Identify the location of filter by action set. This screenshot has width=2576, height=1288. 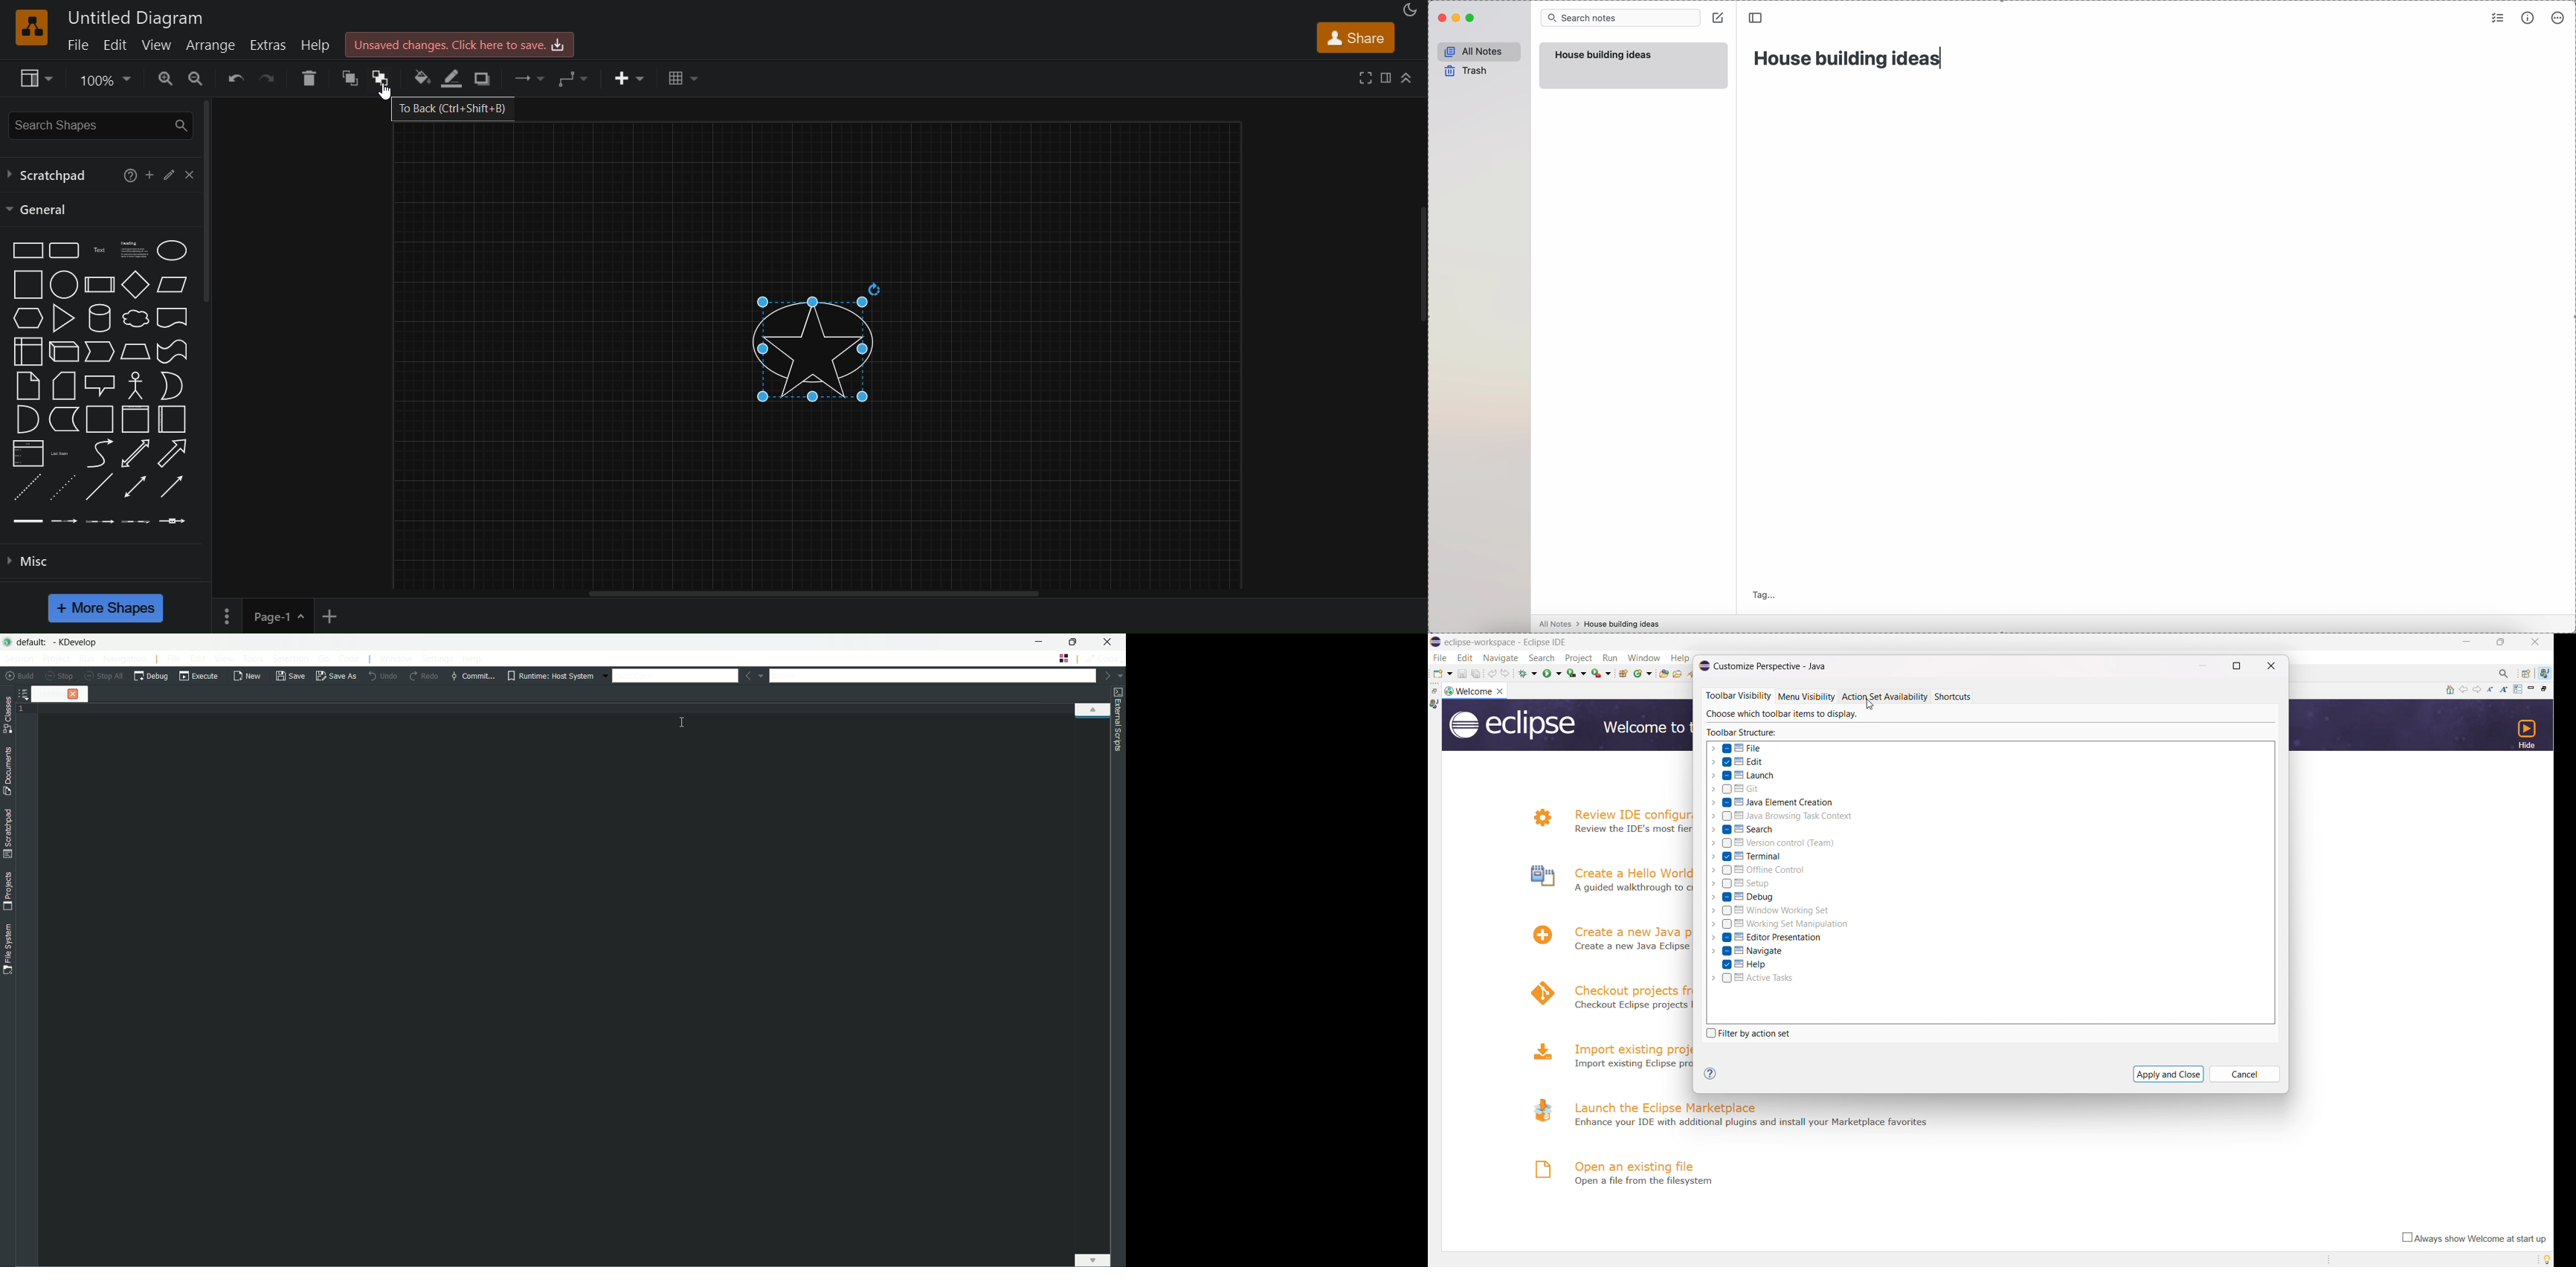
(1748, 1033).